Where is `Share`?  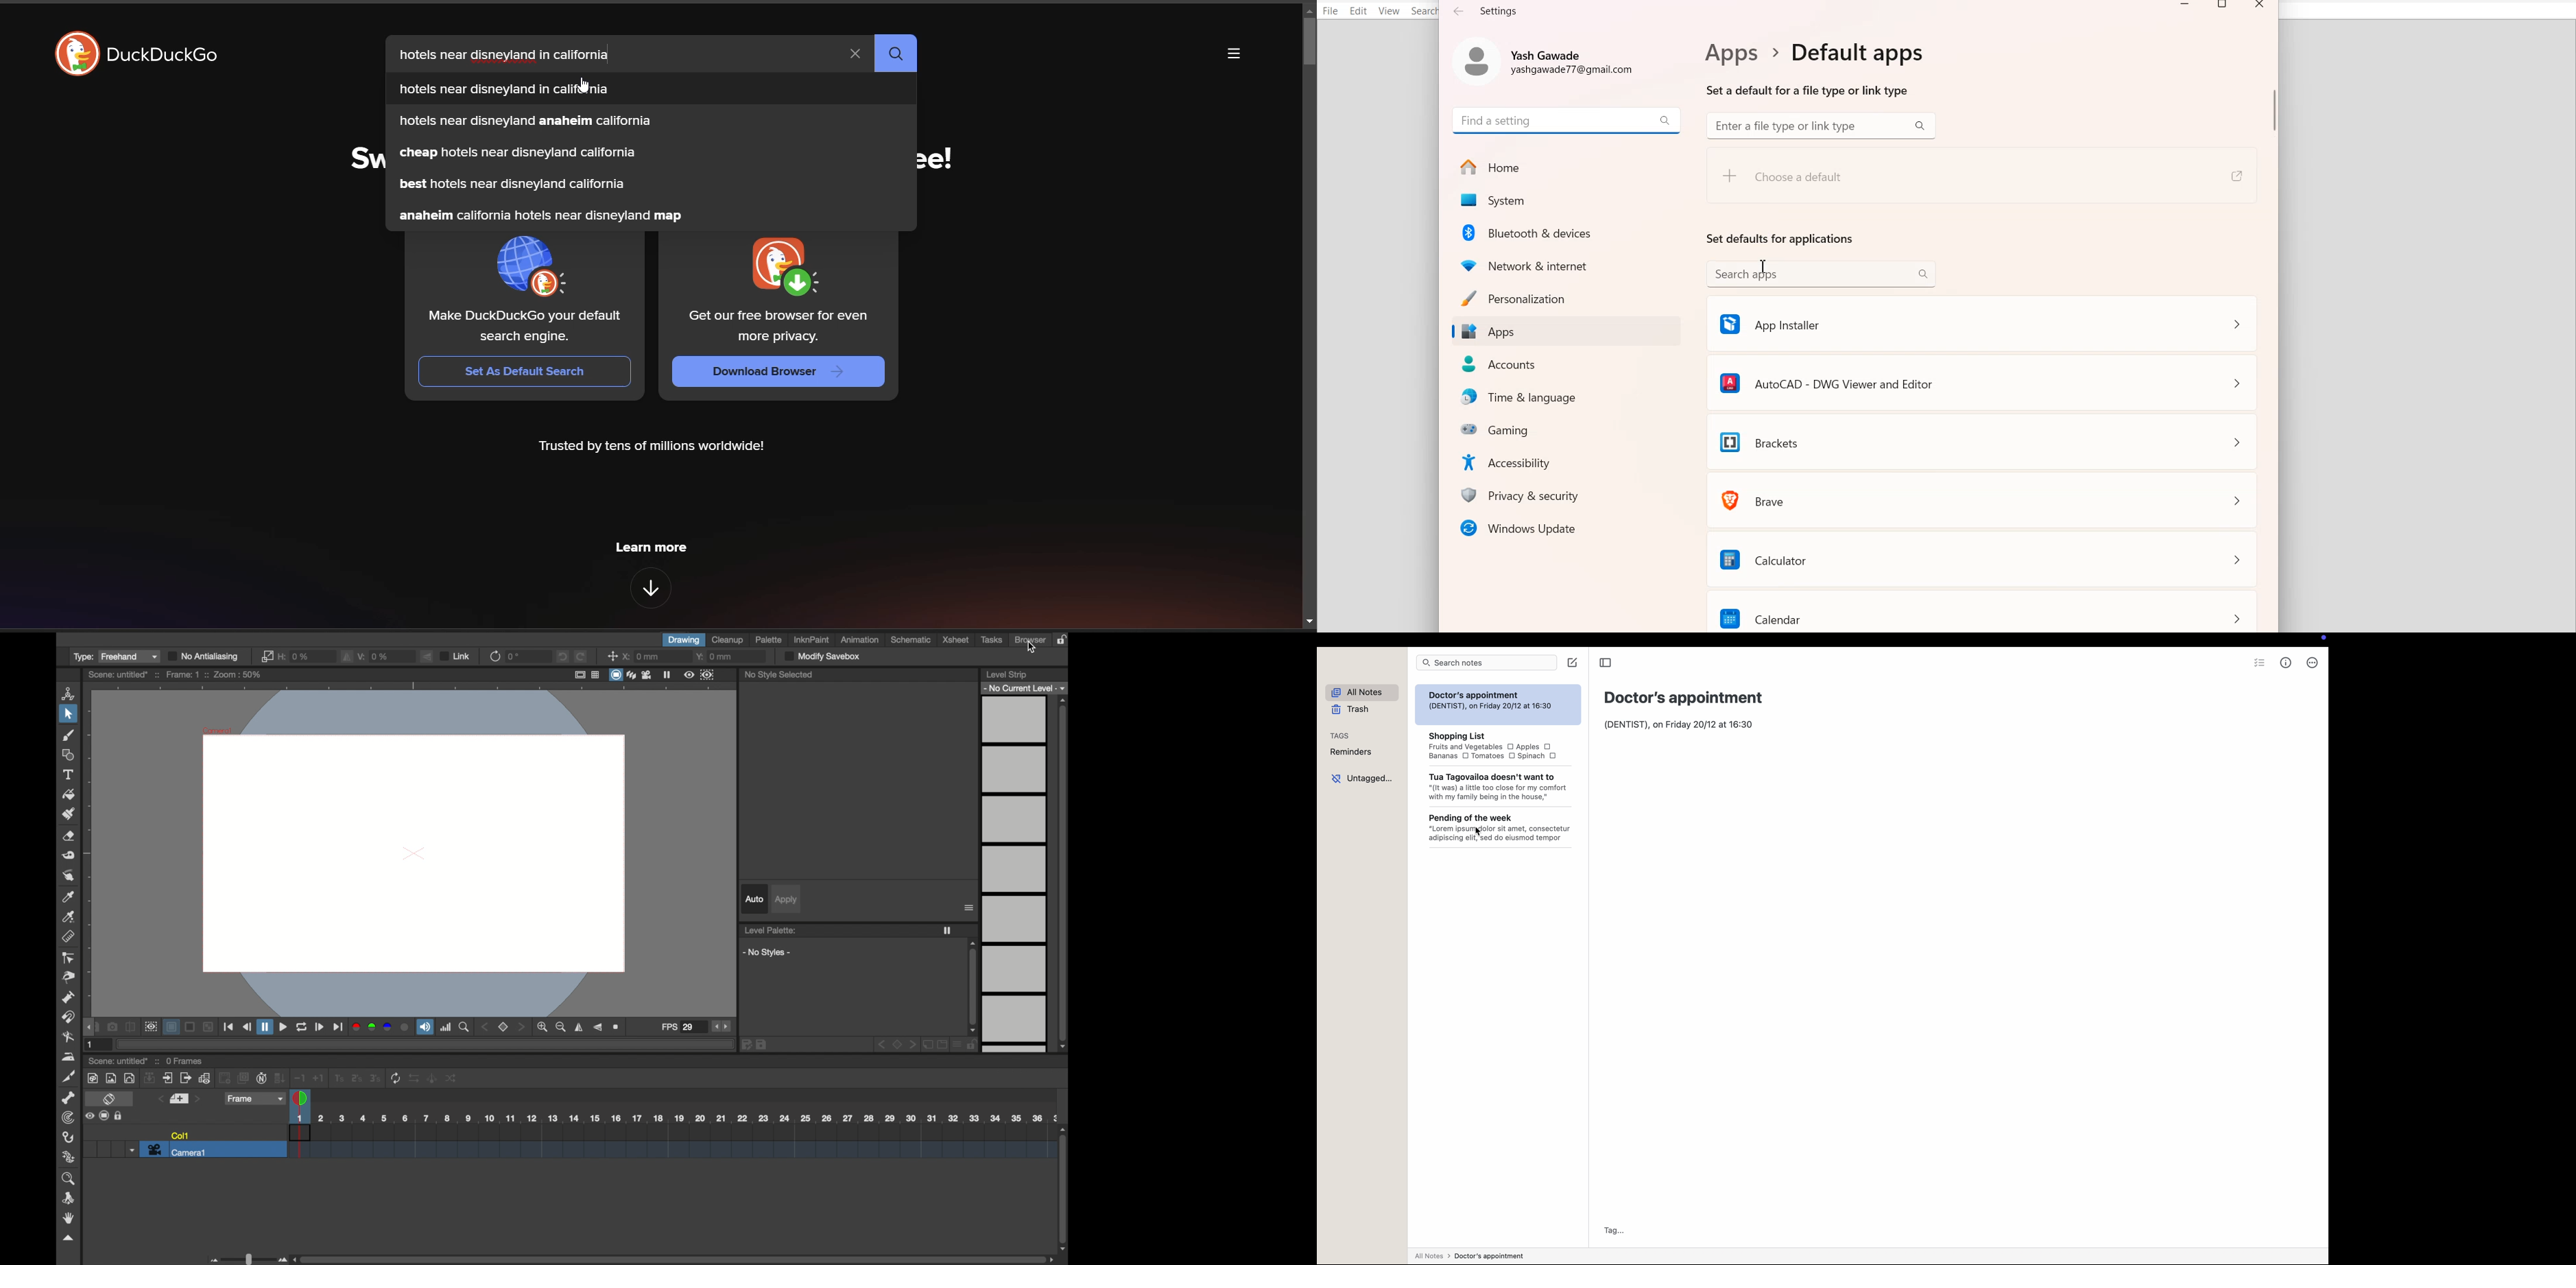
Share is located at coordinates (2235, 176).